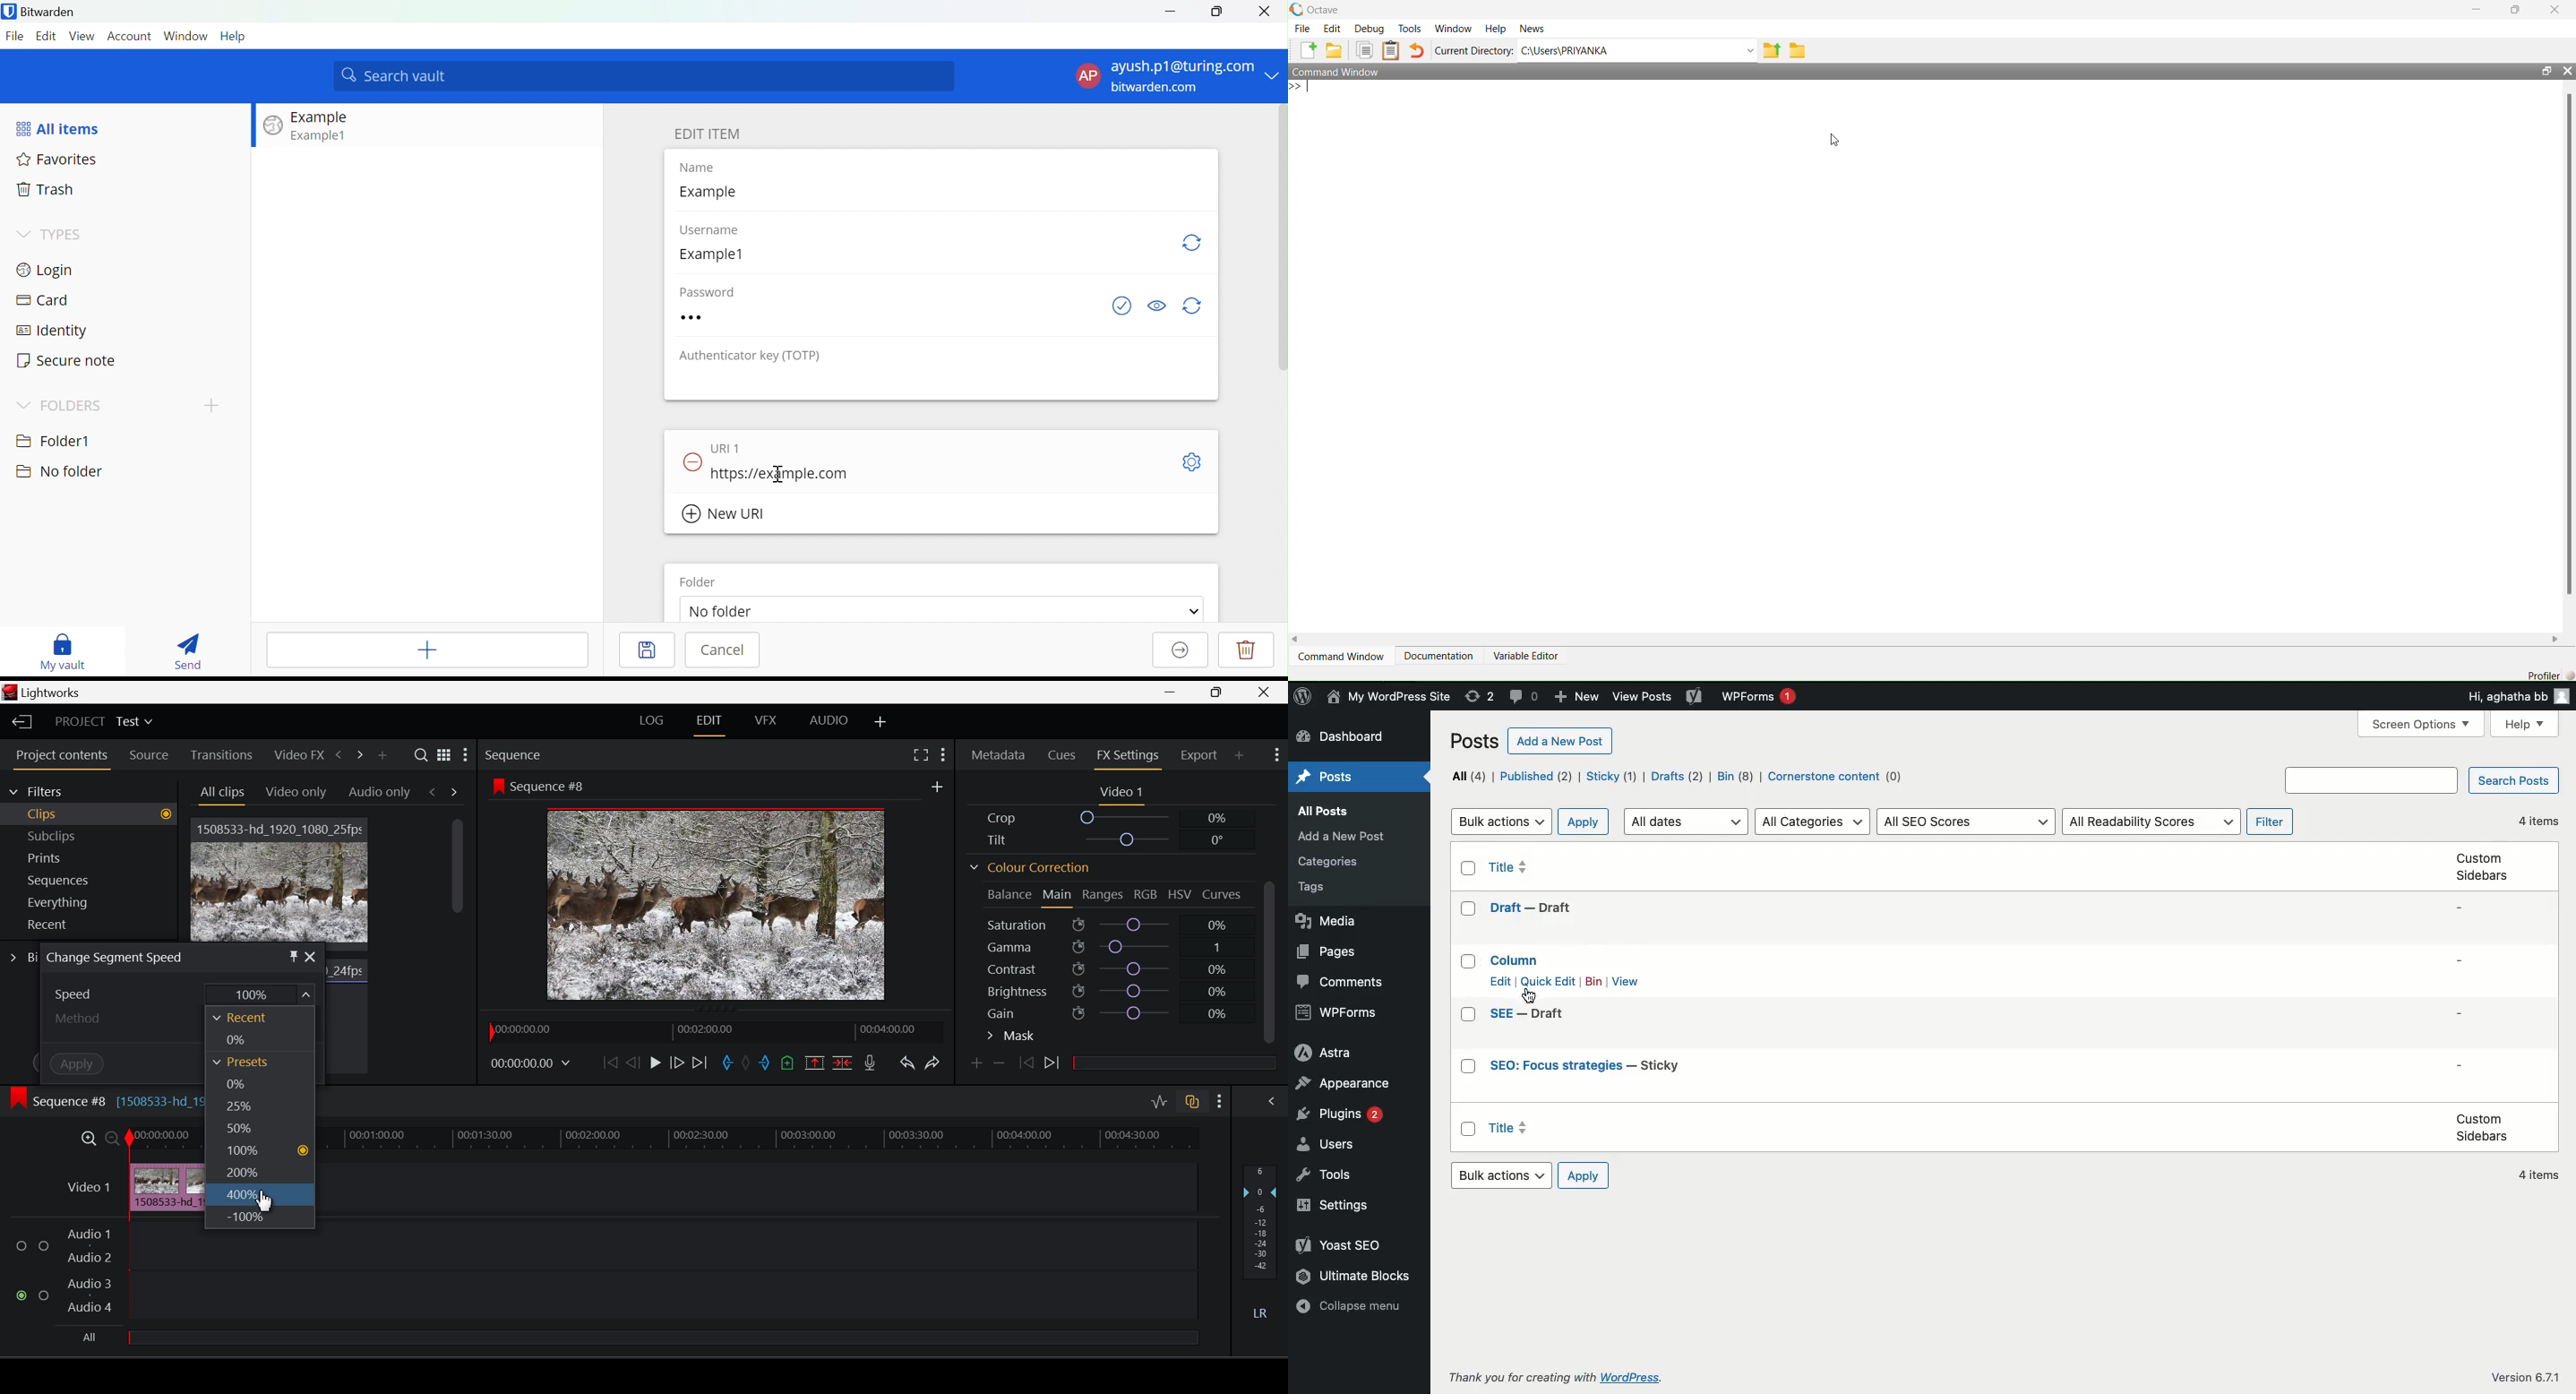 The image size is (2576, 1400). Describe the element at coordinates (97, 836) in the screenshot. I see `Subclips` at that location.